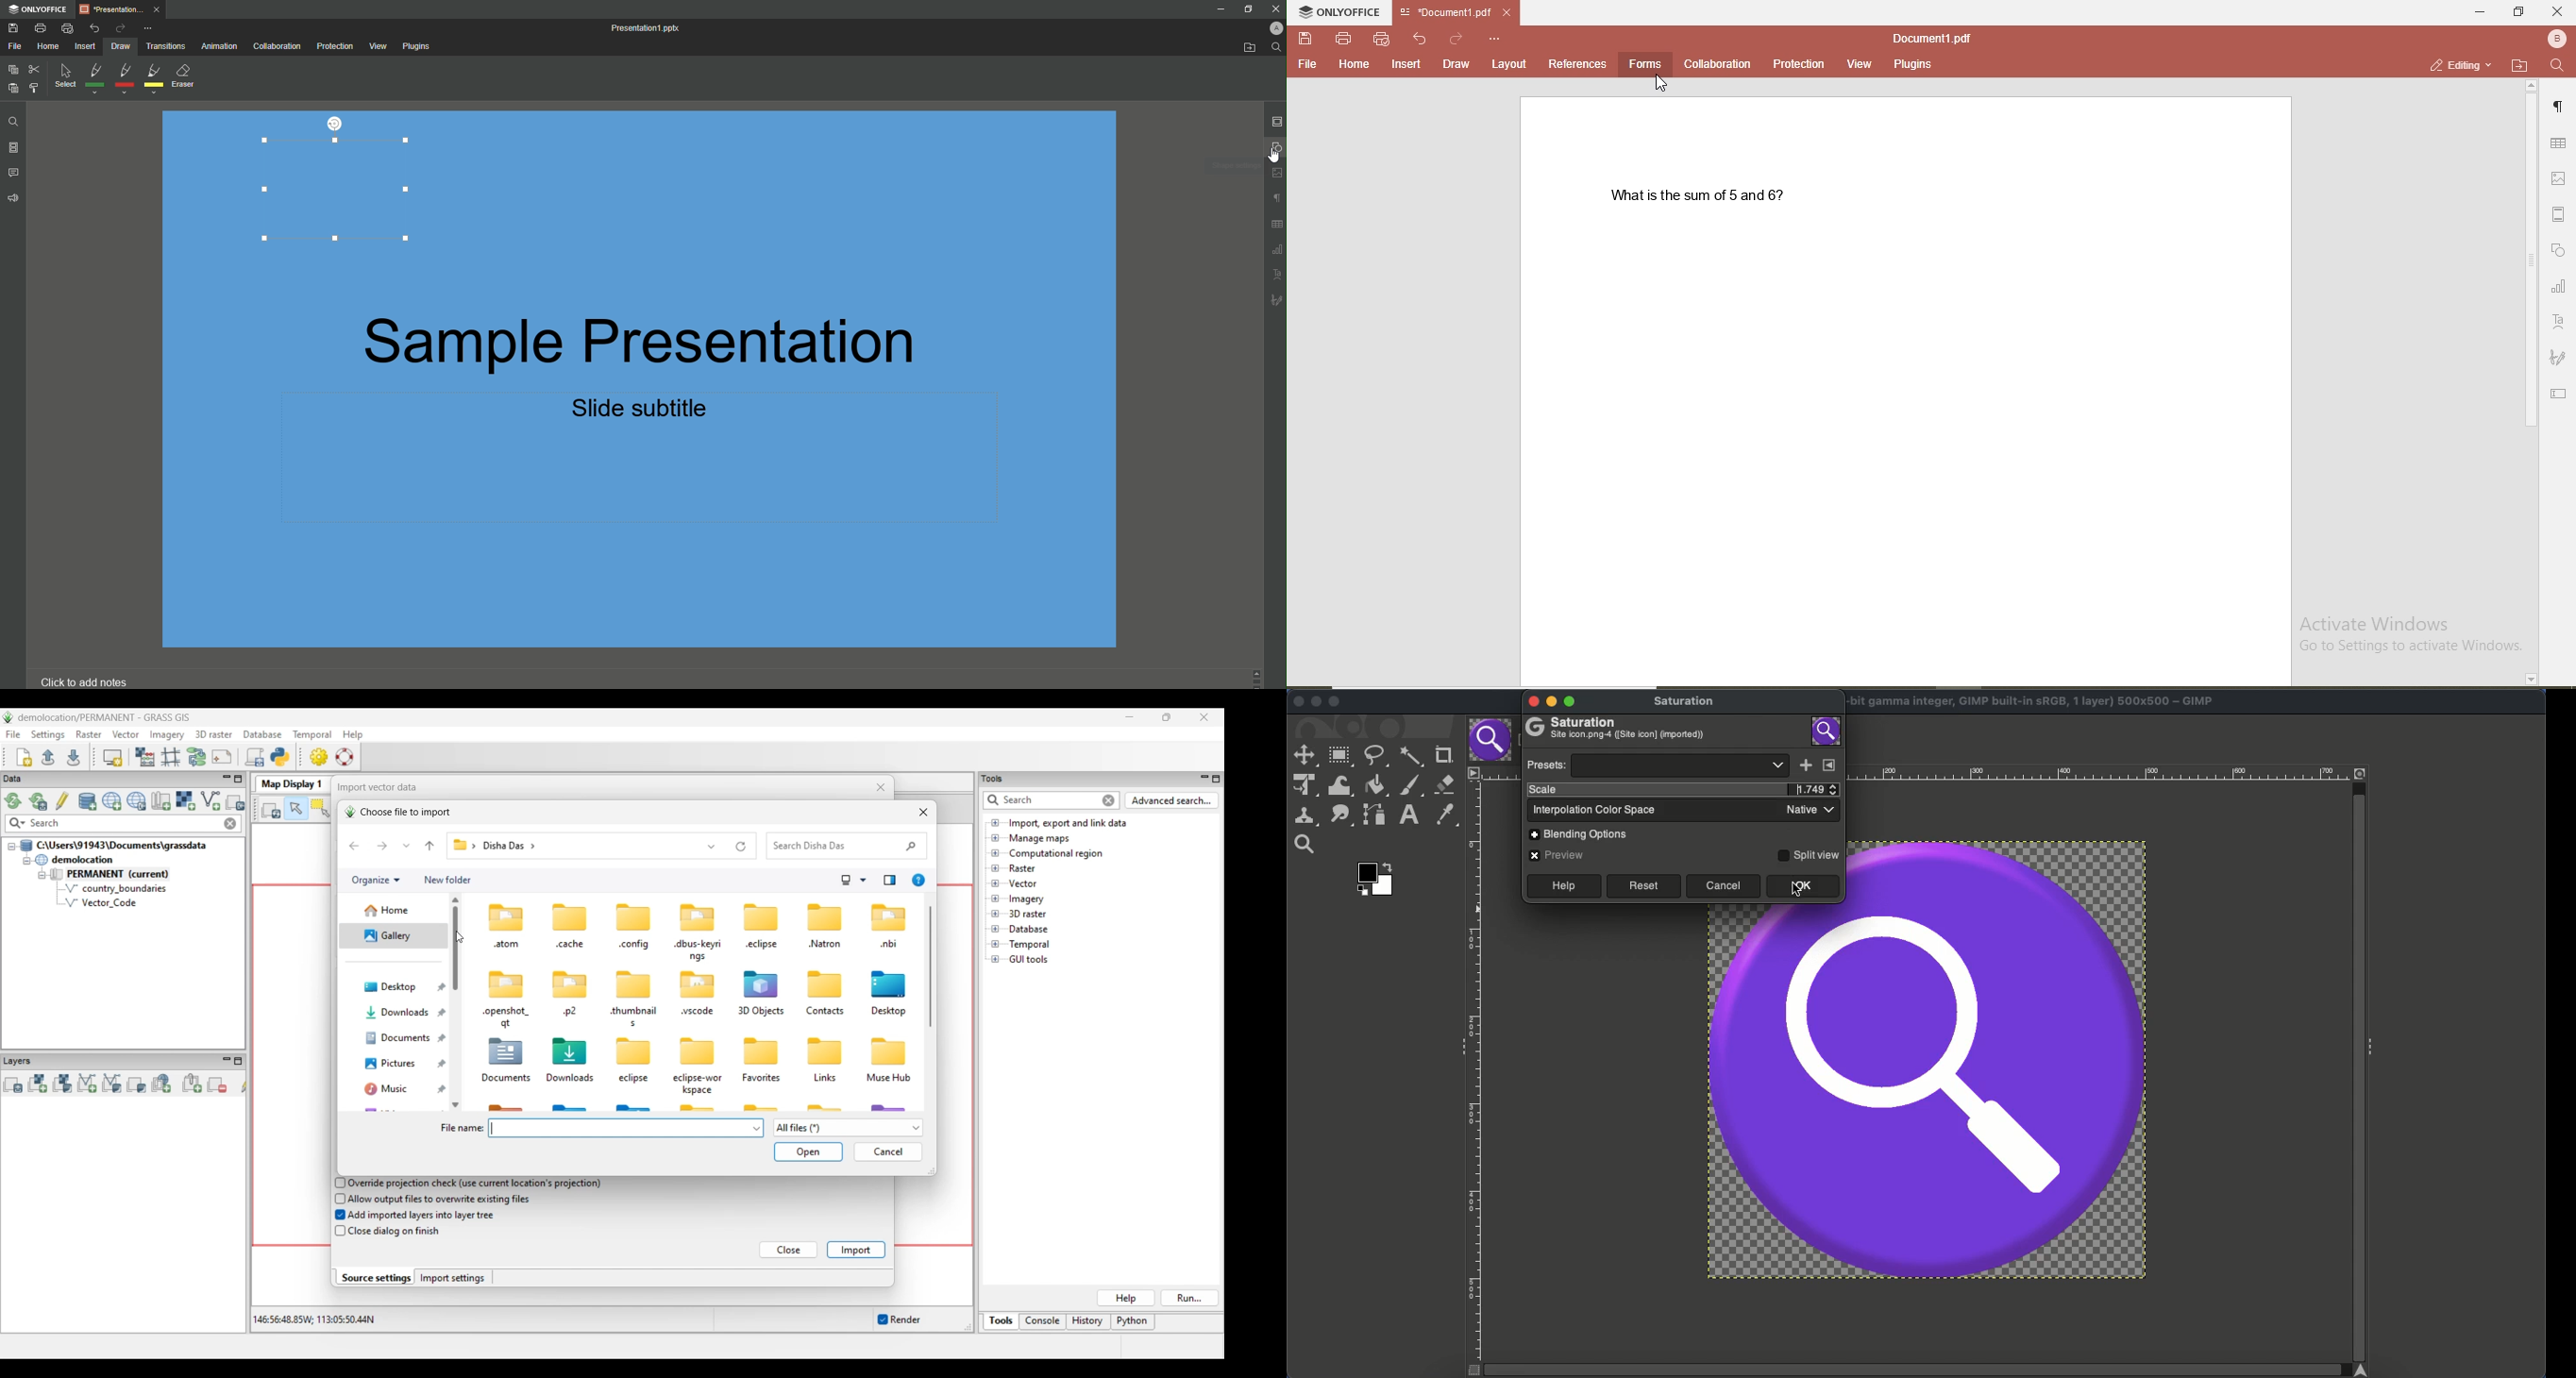 This screenshot has width=2576, height=1400. Describe the element at coordinates (1274, 147) in the screenshot. I see `Shape Settings` at that location.